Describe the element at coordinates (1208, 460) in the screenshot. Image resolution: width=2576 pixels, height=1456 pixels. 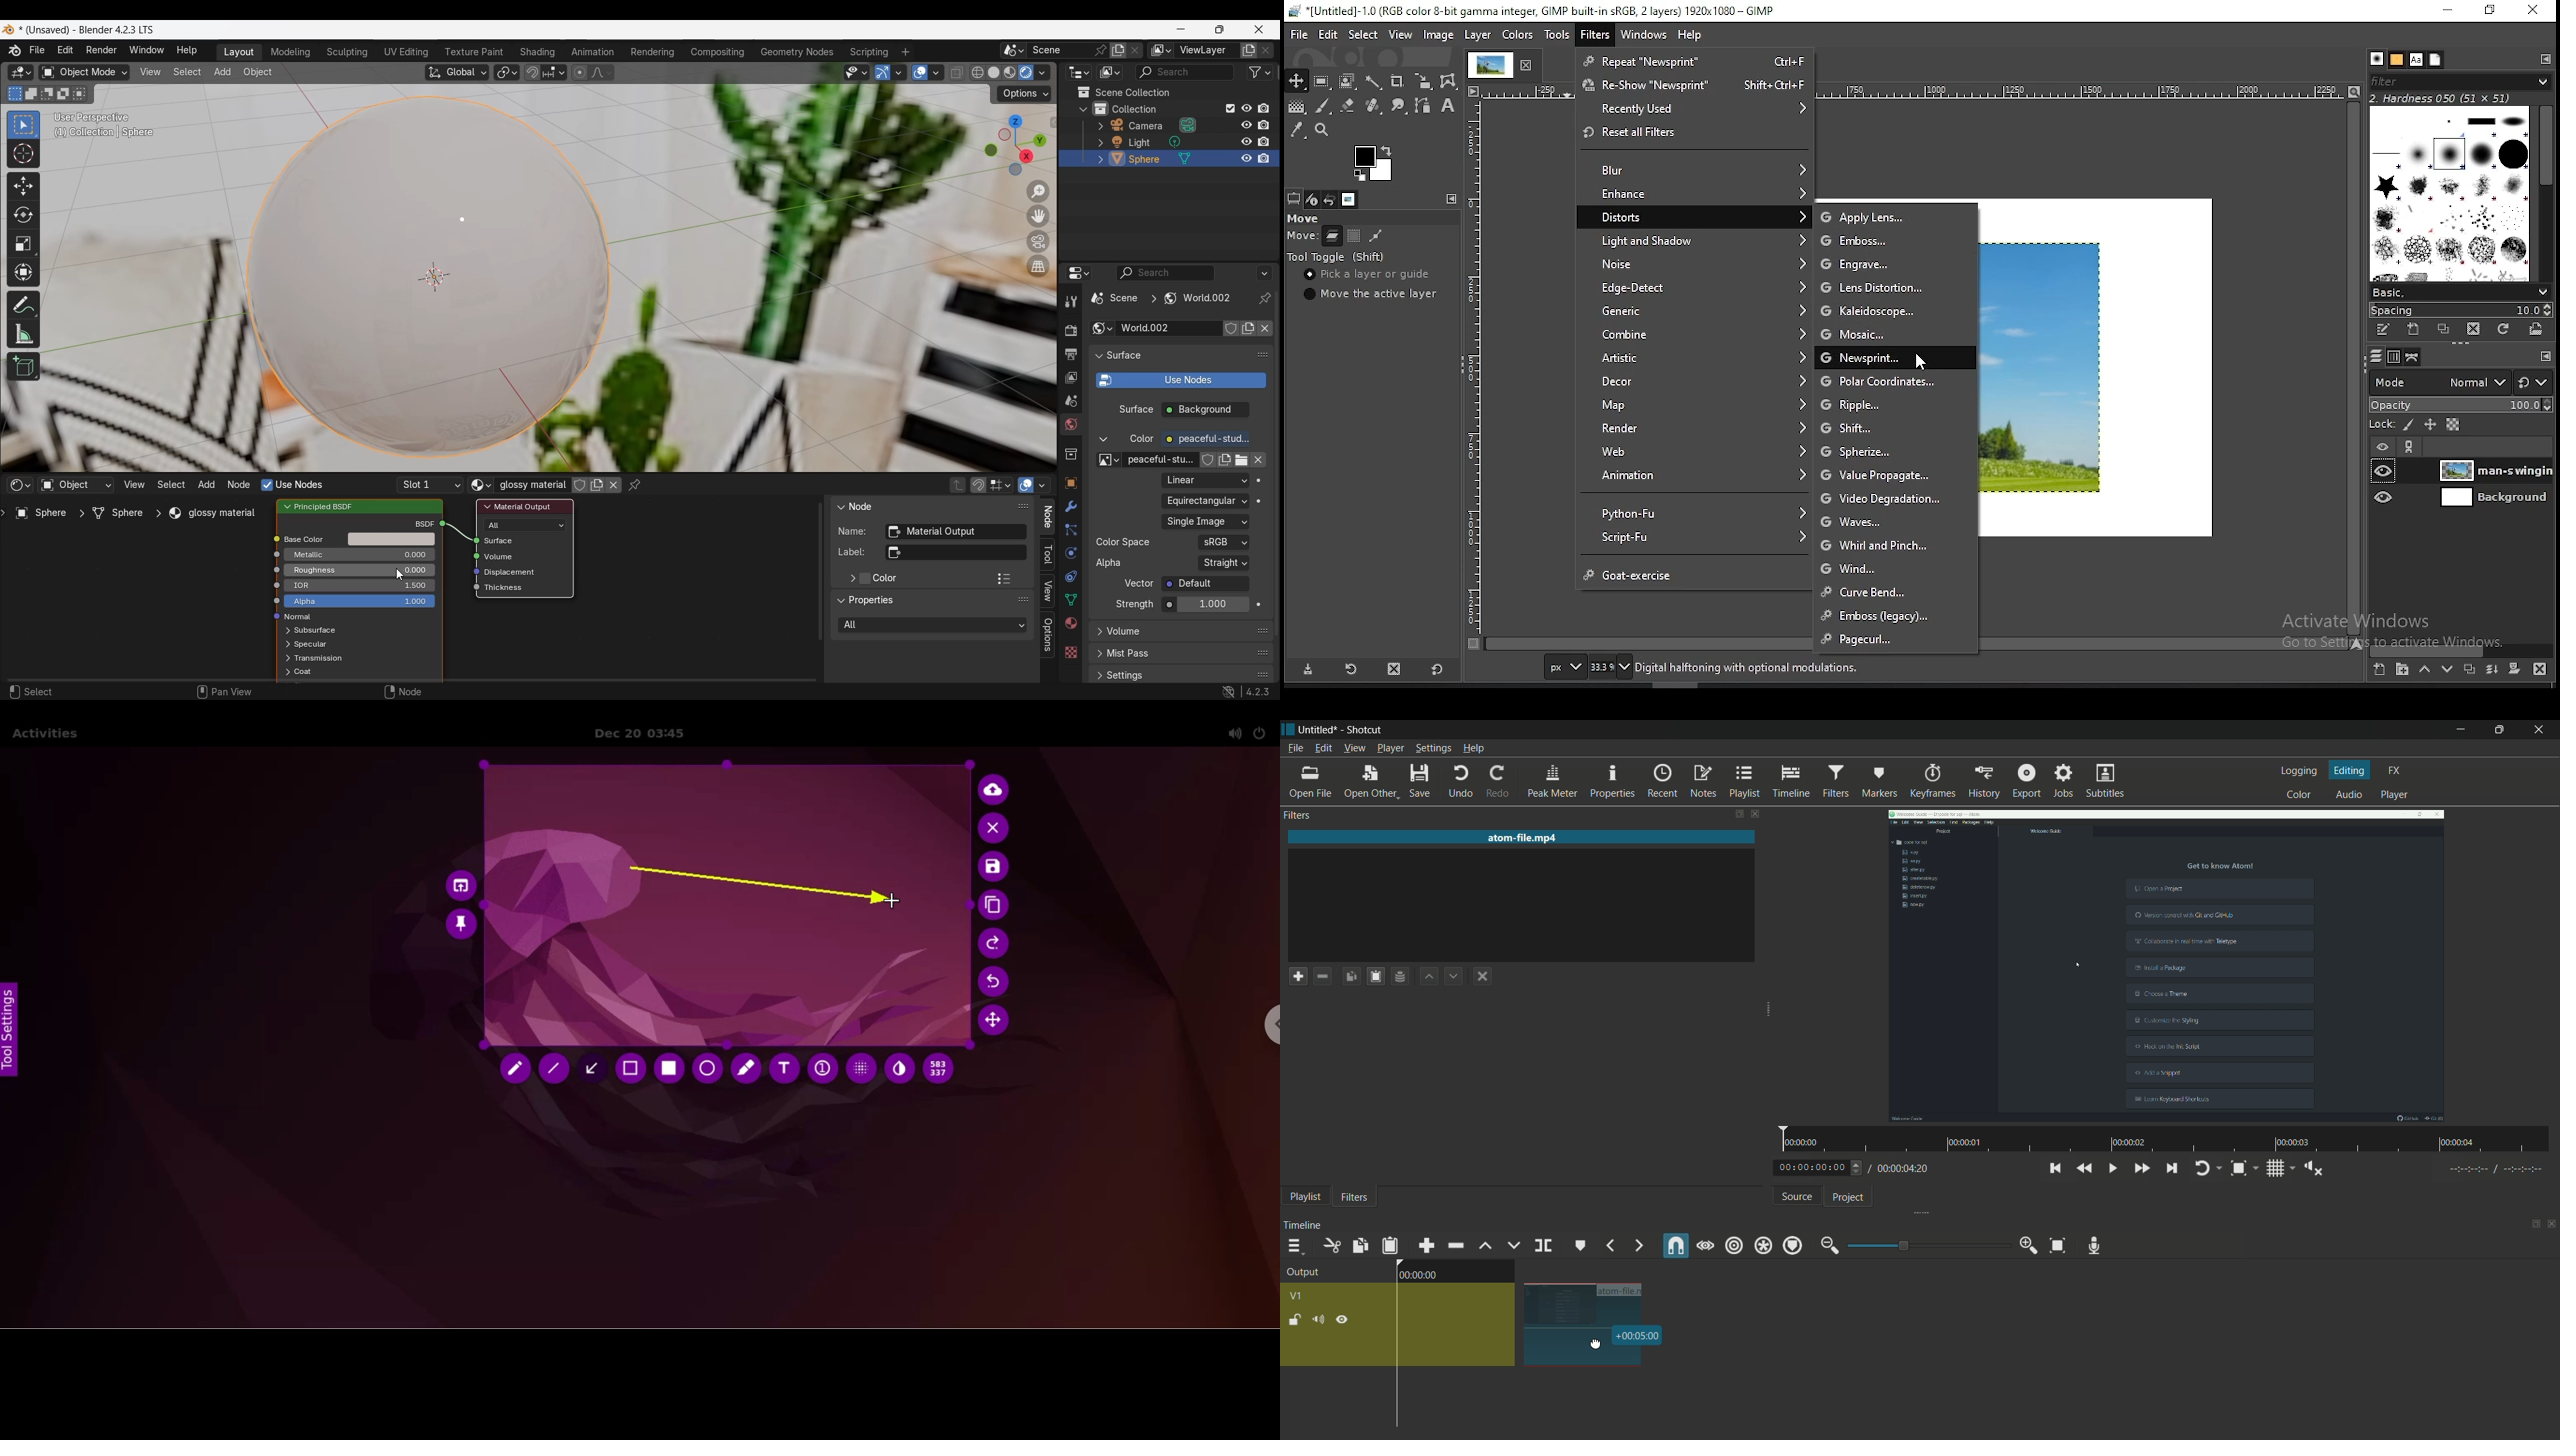
I see `Fake user` at that location.